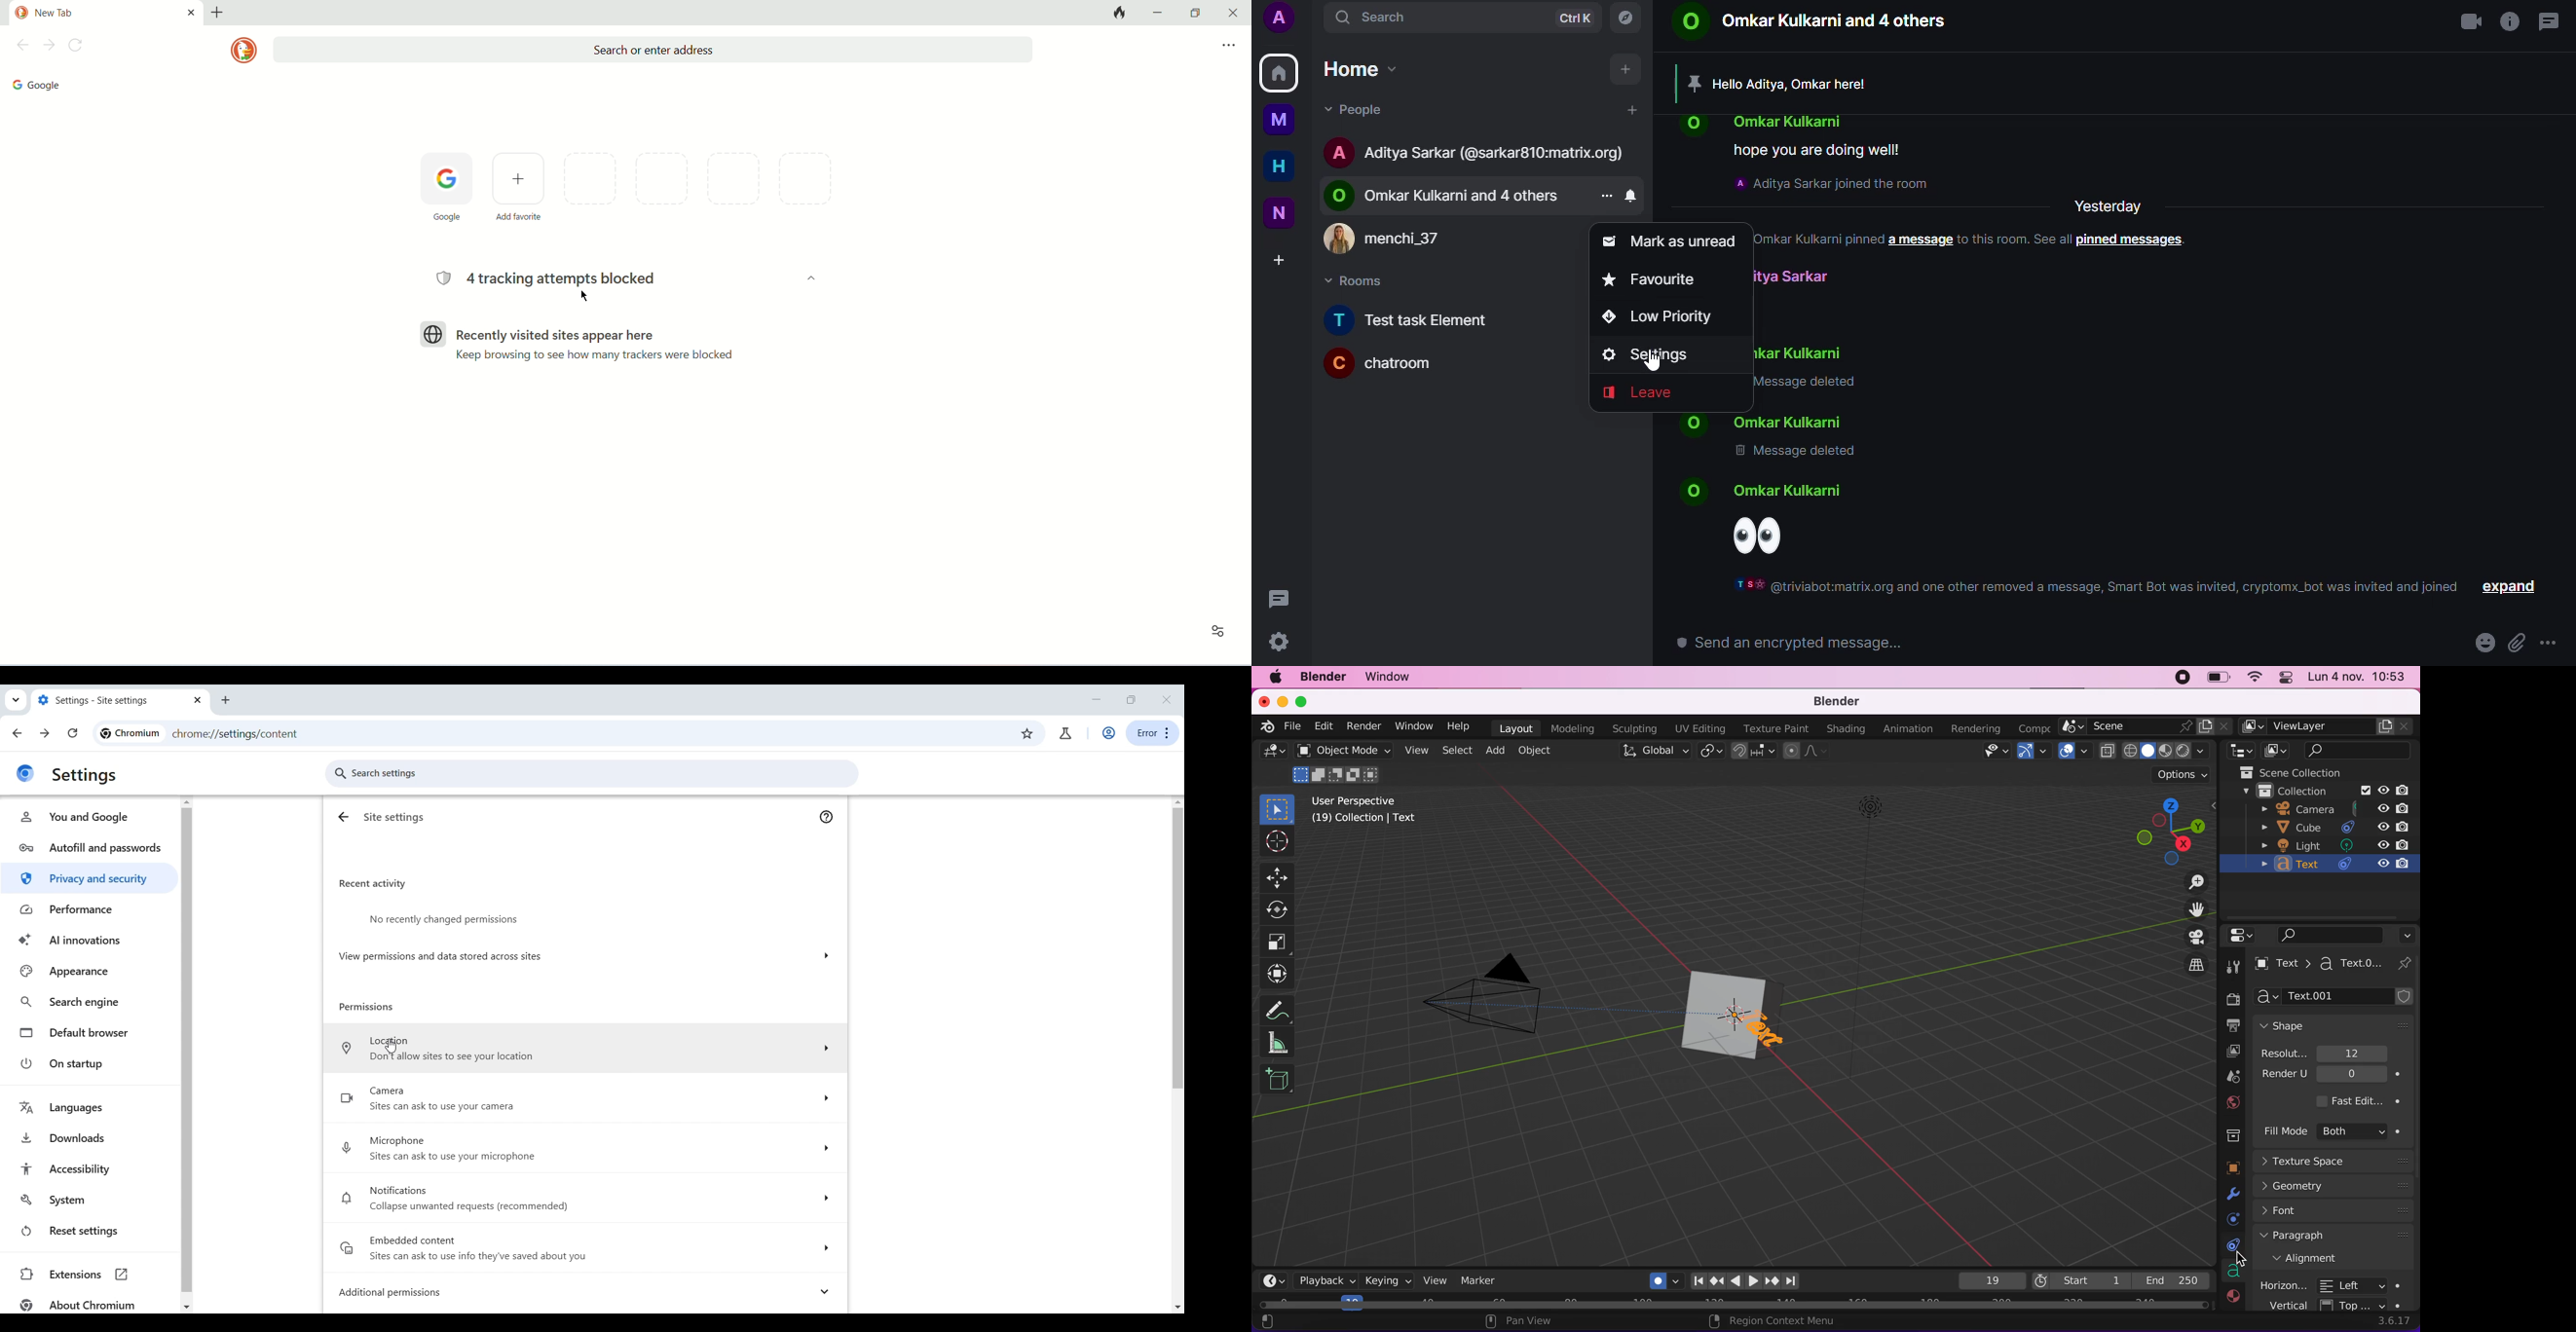 The height and width of the screenshot is (1344, 2576). Describe the element at coordinates (1027, 734) in the screenshot. I see `Bookmark` at that location.